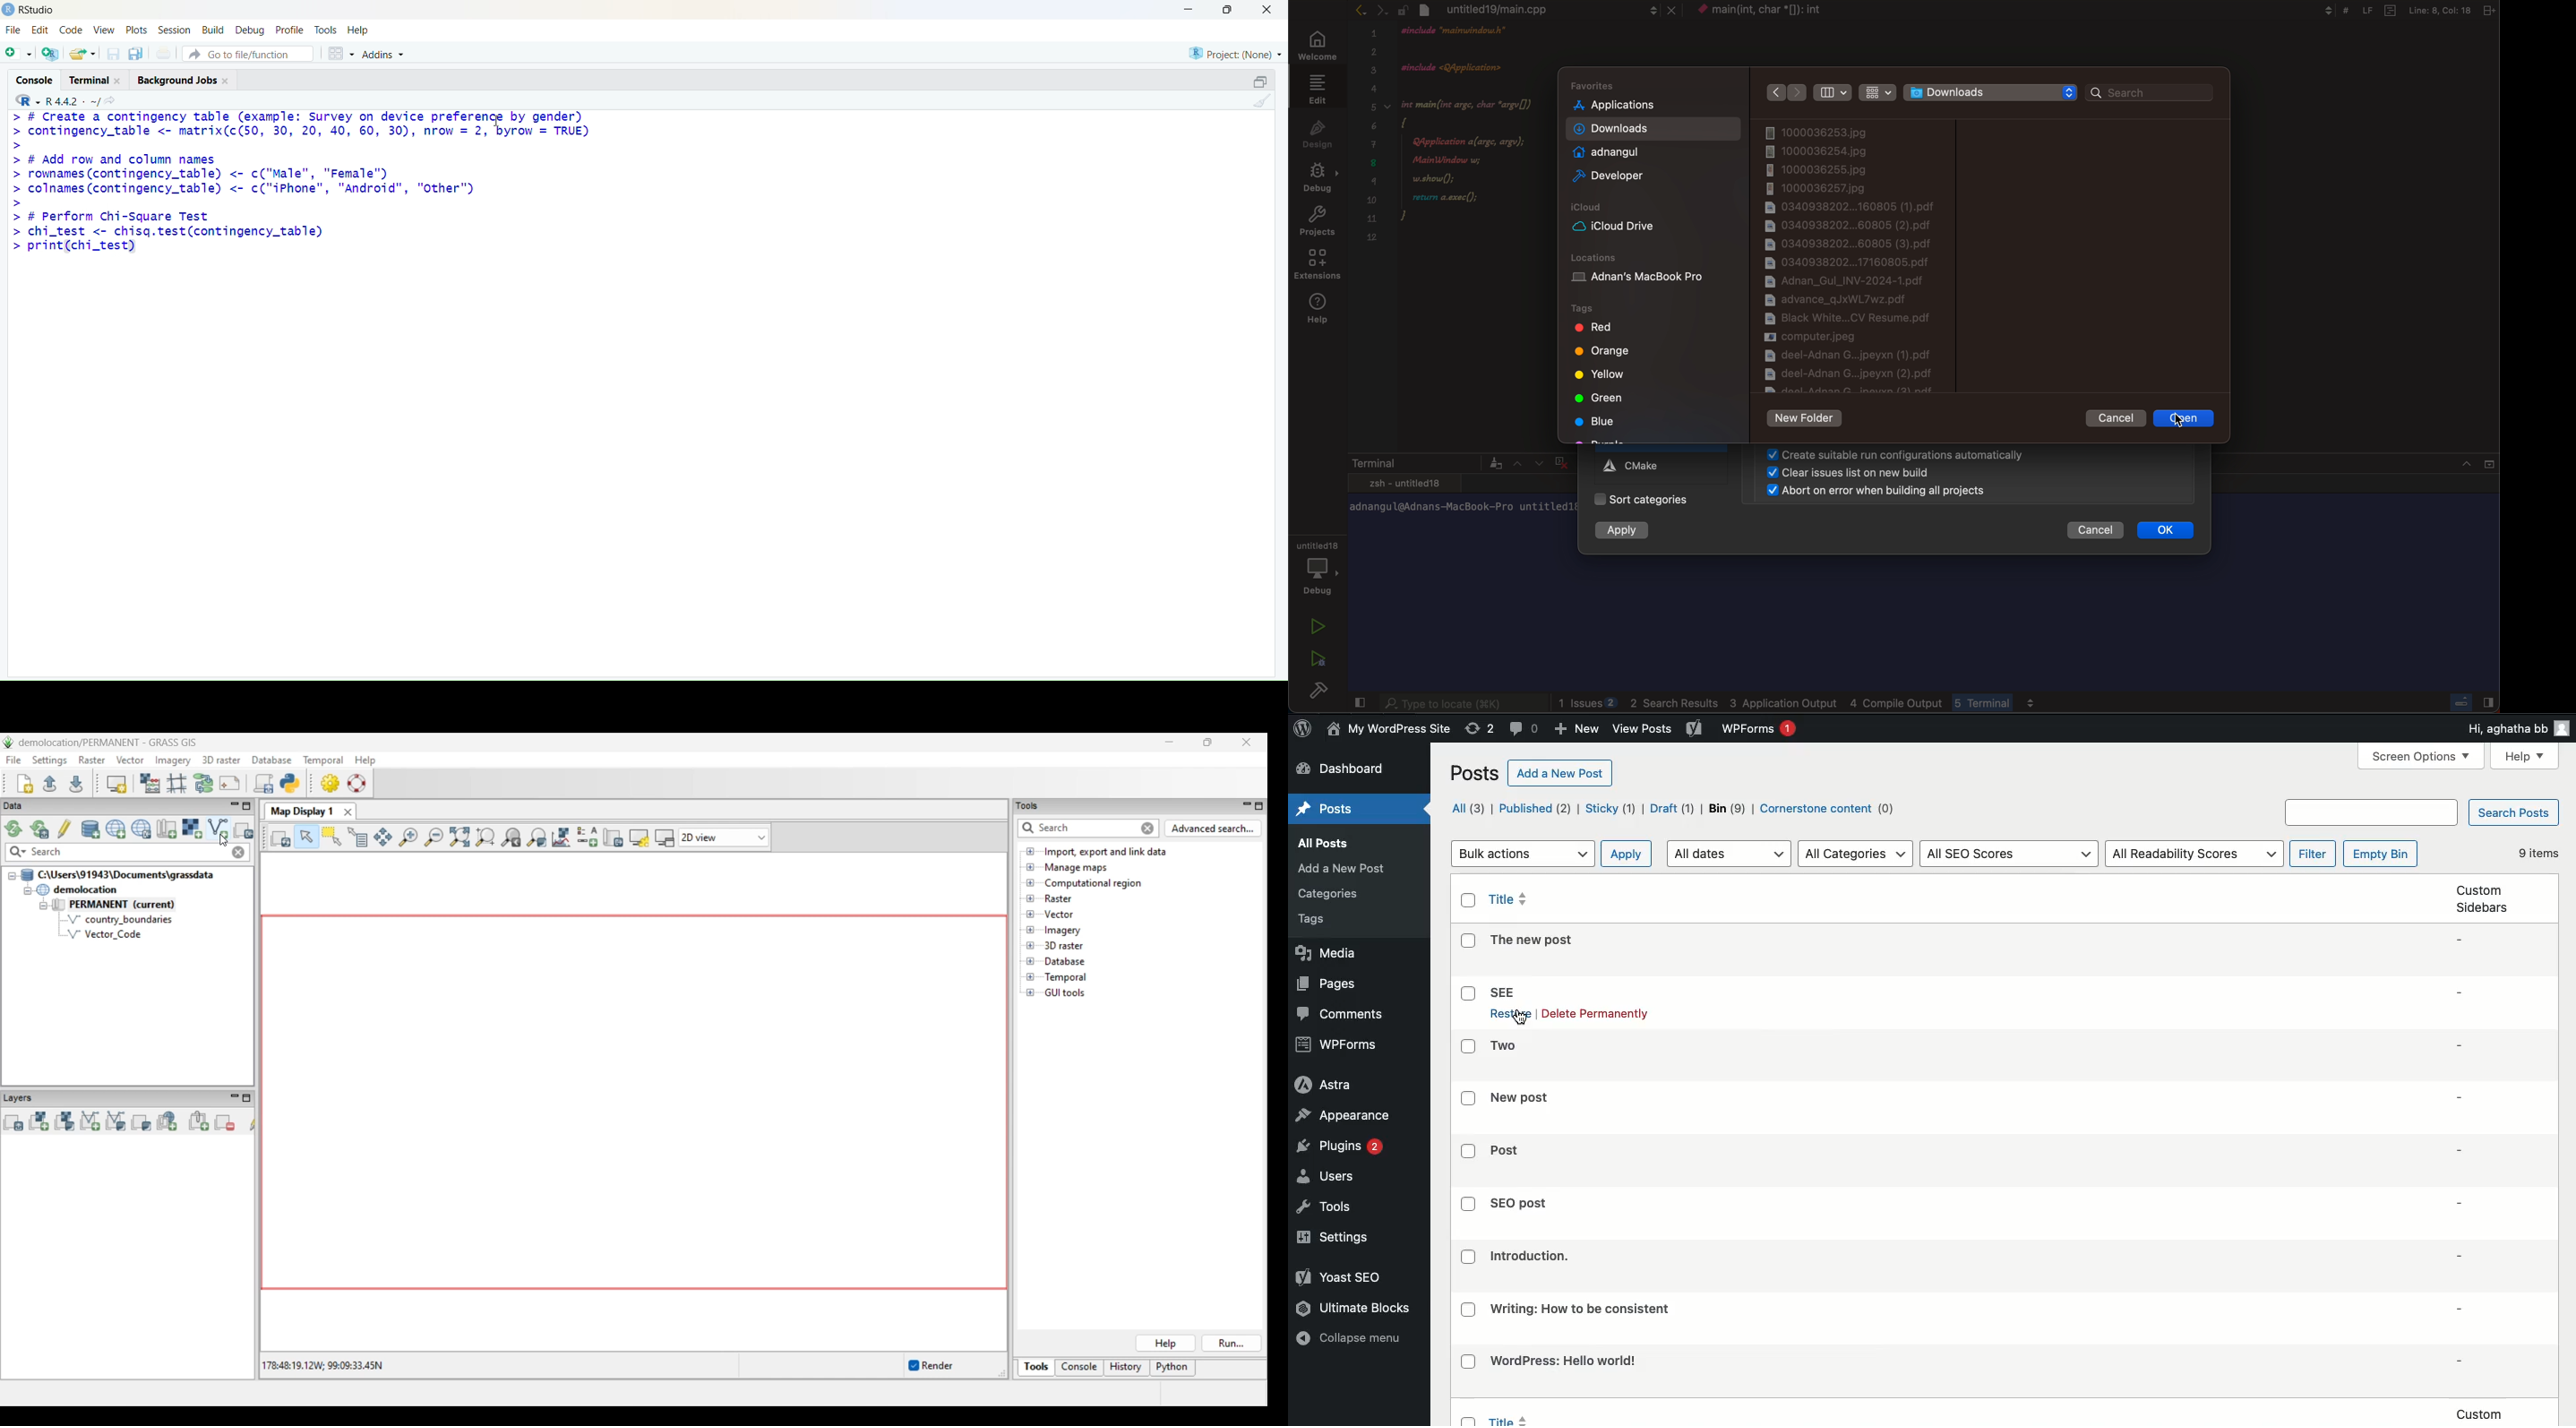 This screenshot has height=1428, width=2576. I want to click on All, so click(1466, 808).